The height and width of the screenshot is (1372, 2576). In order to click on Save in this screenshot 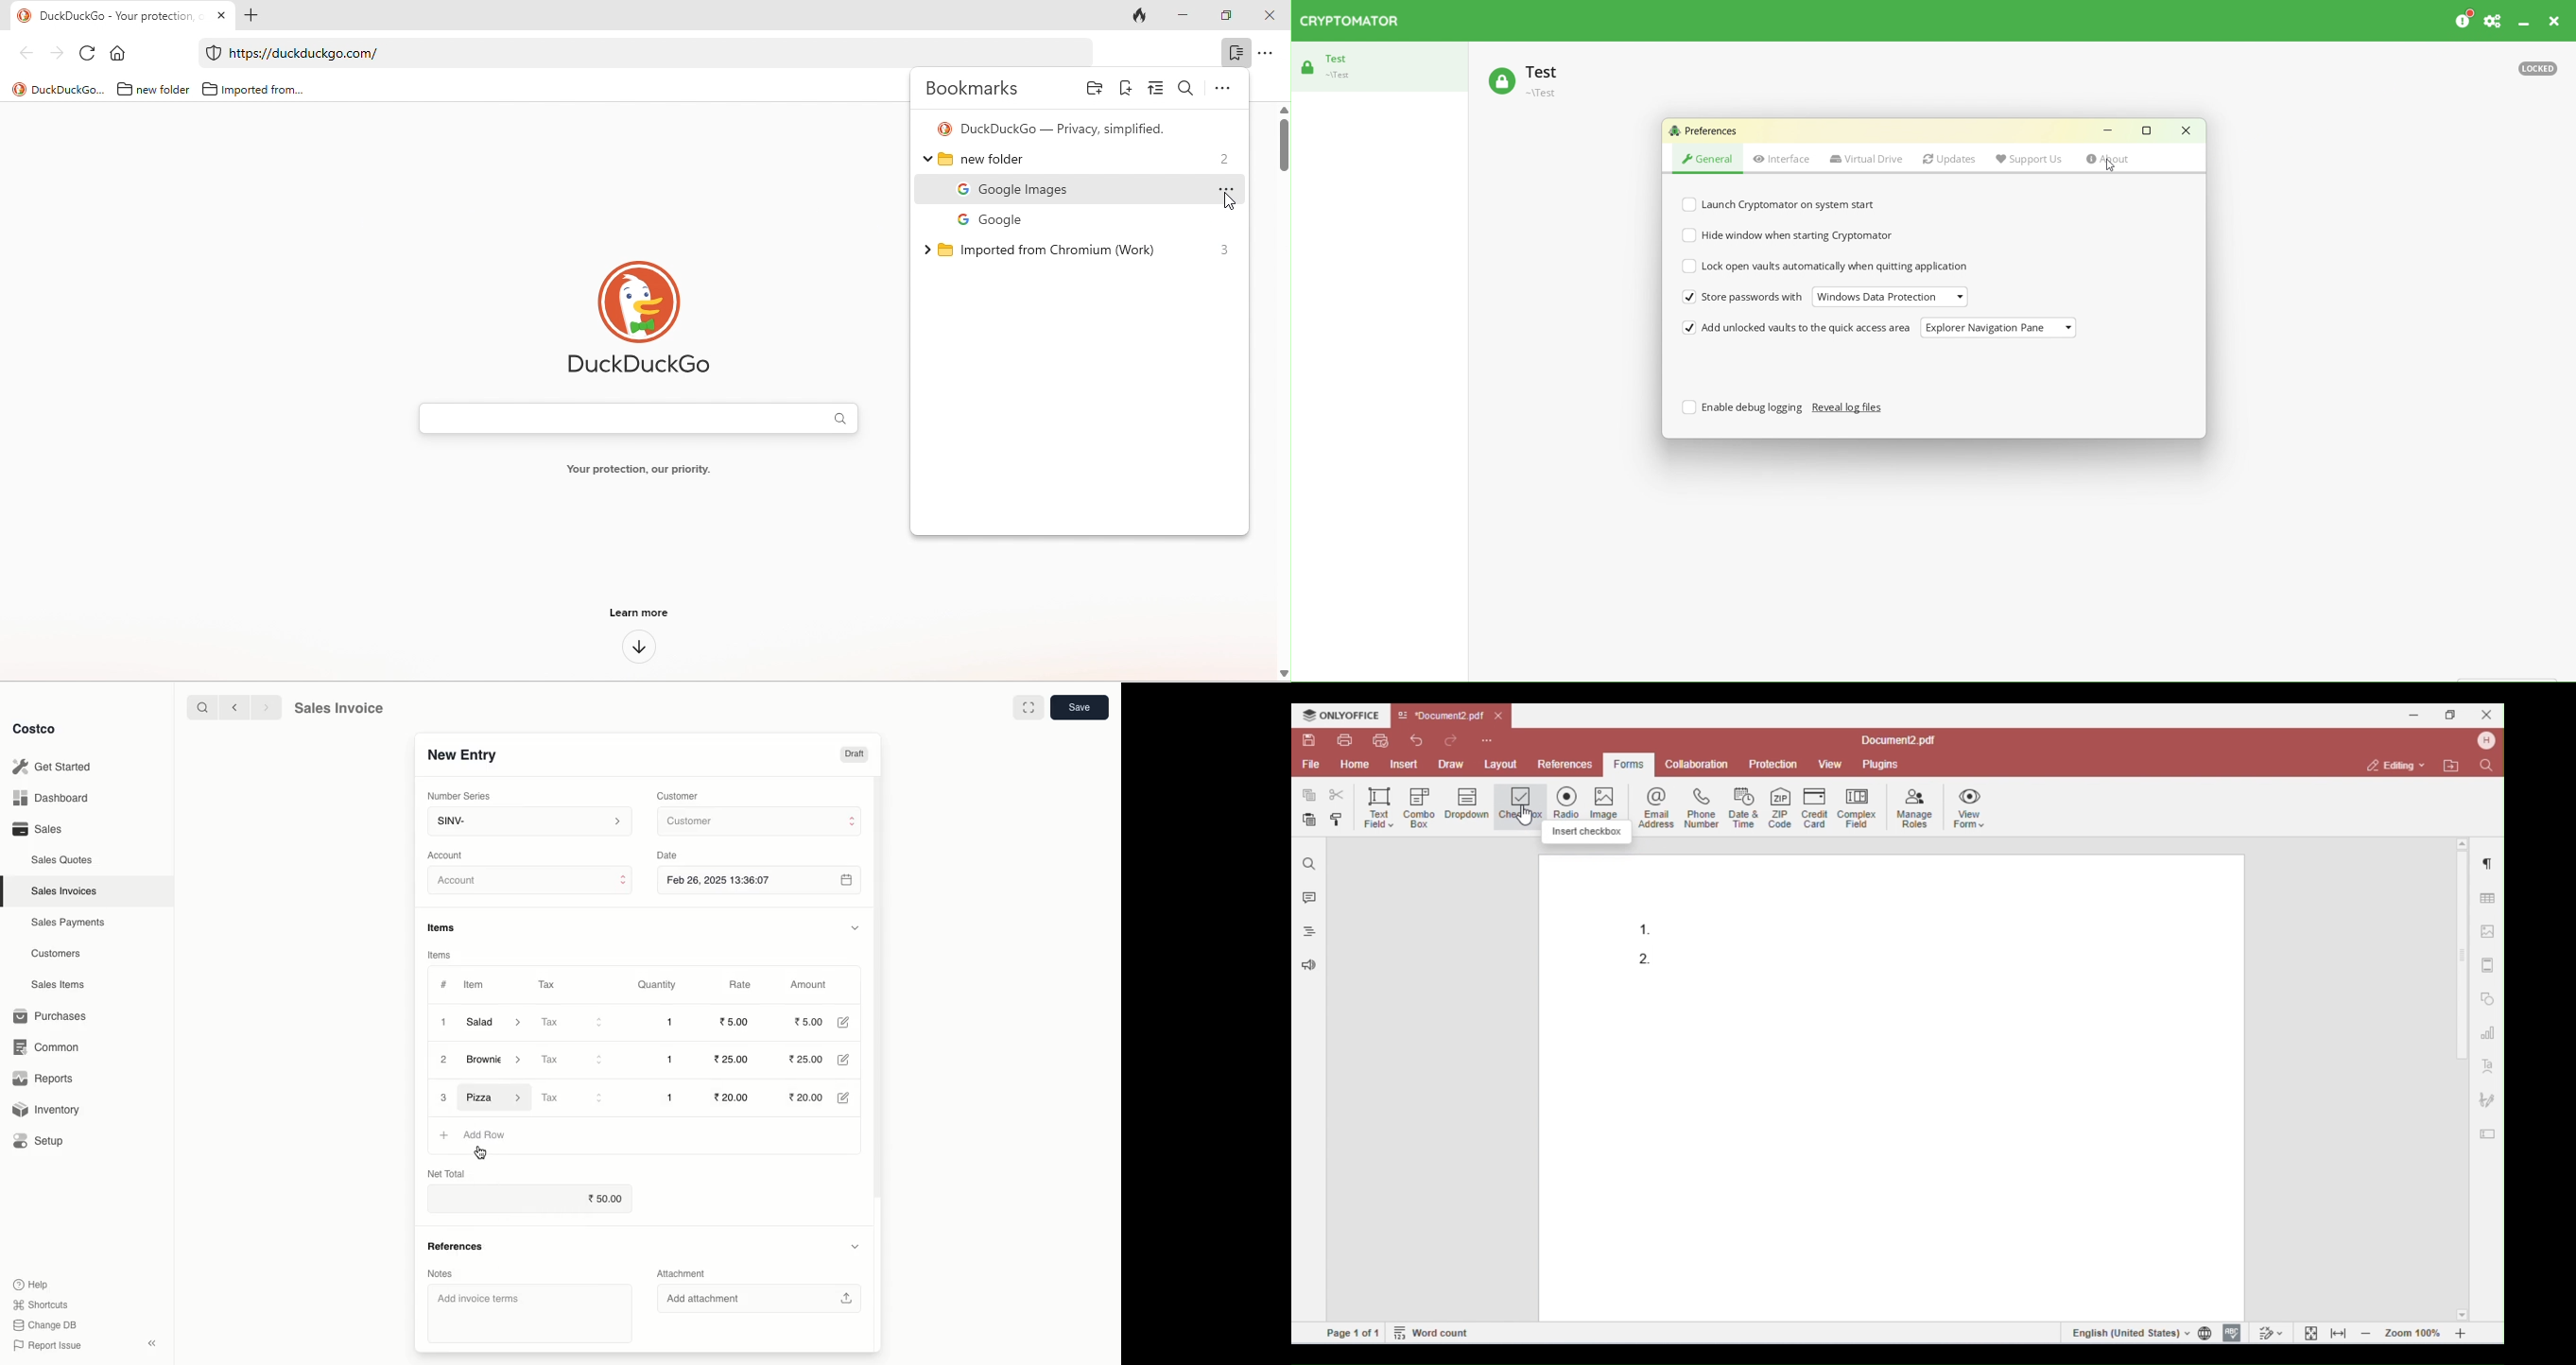, I will do `click(1082, 709)`.